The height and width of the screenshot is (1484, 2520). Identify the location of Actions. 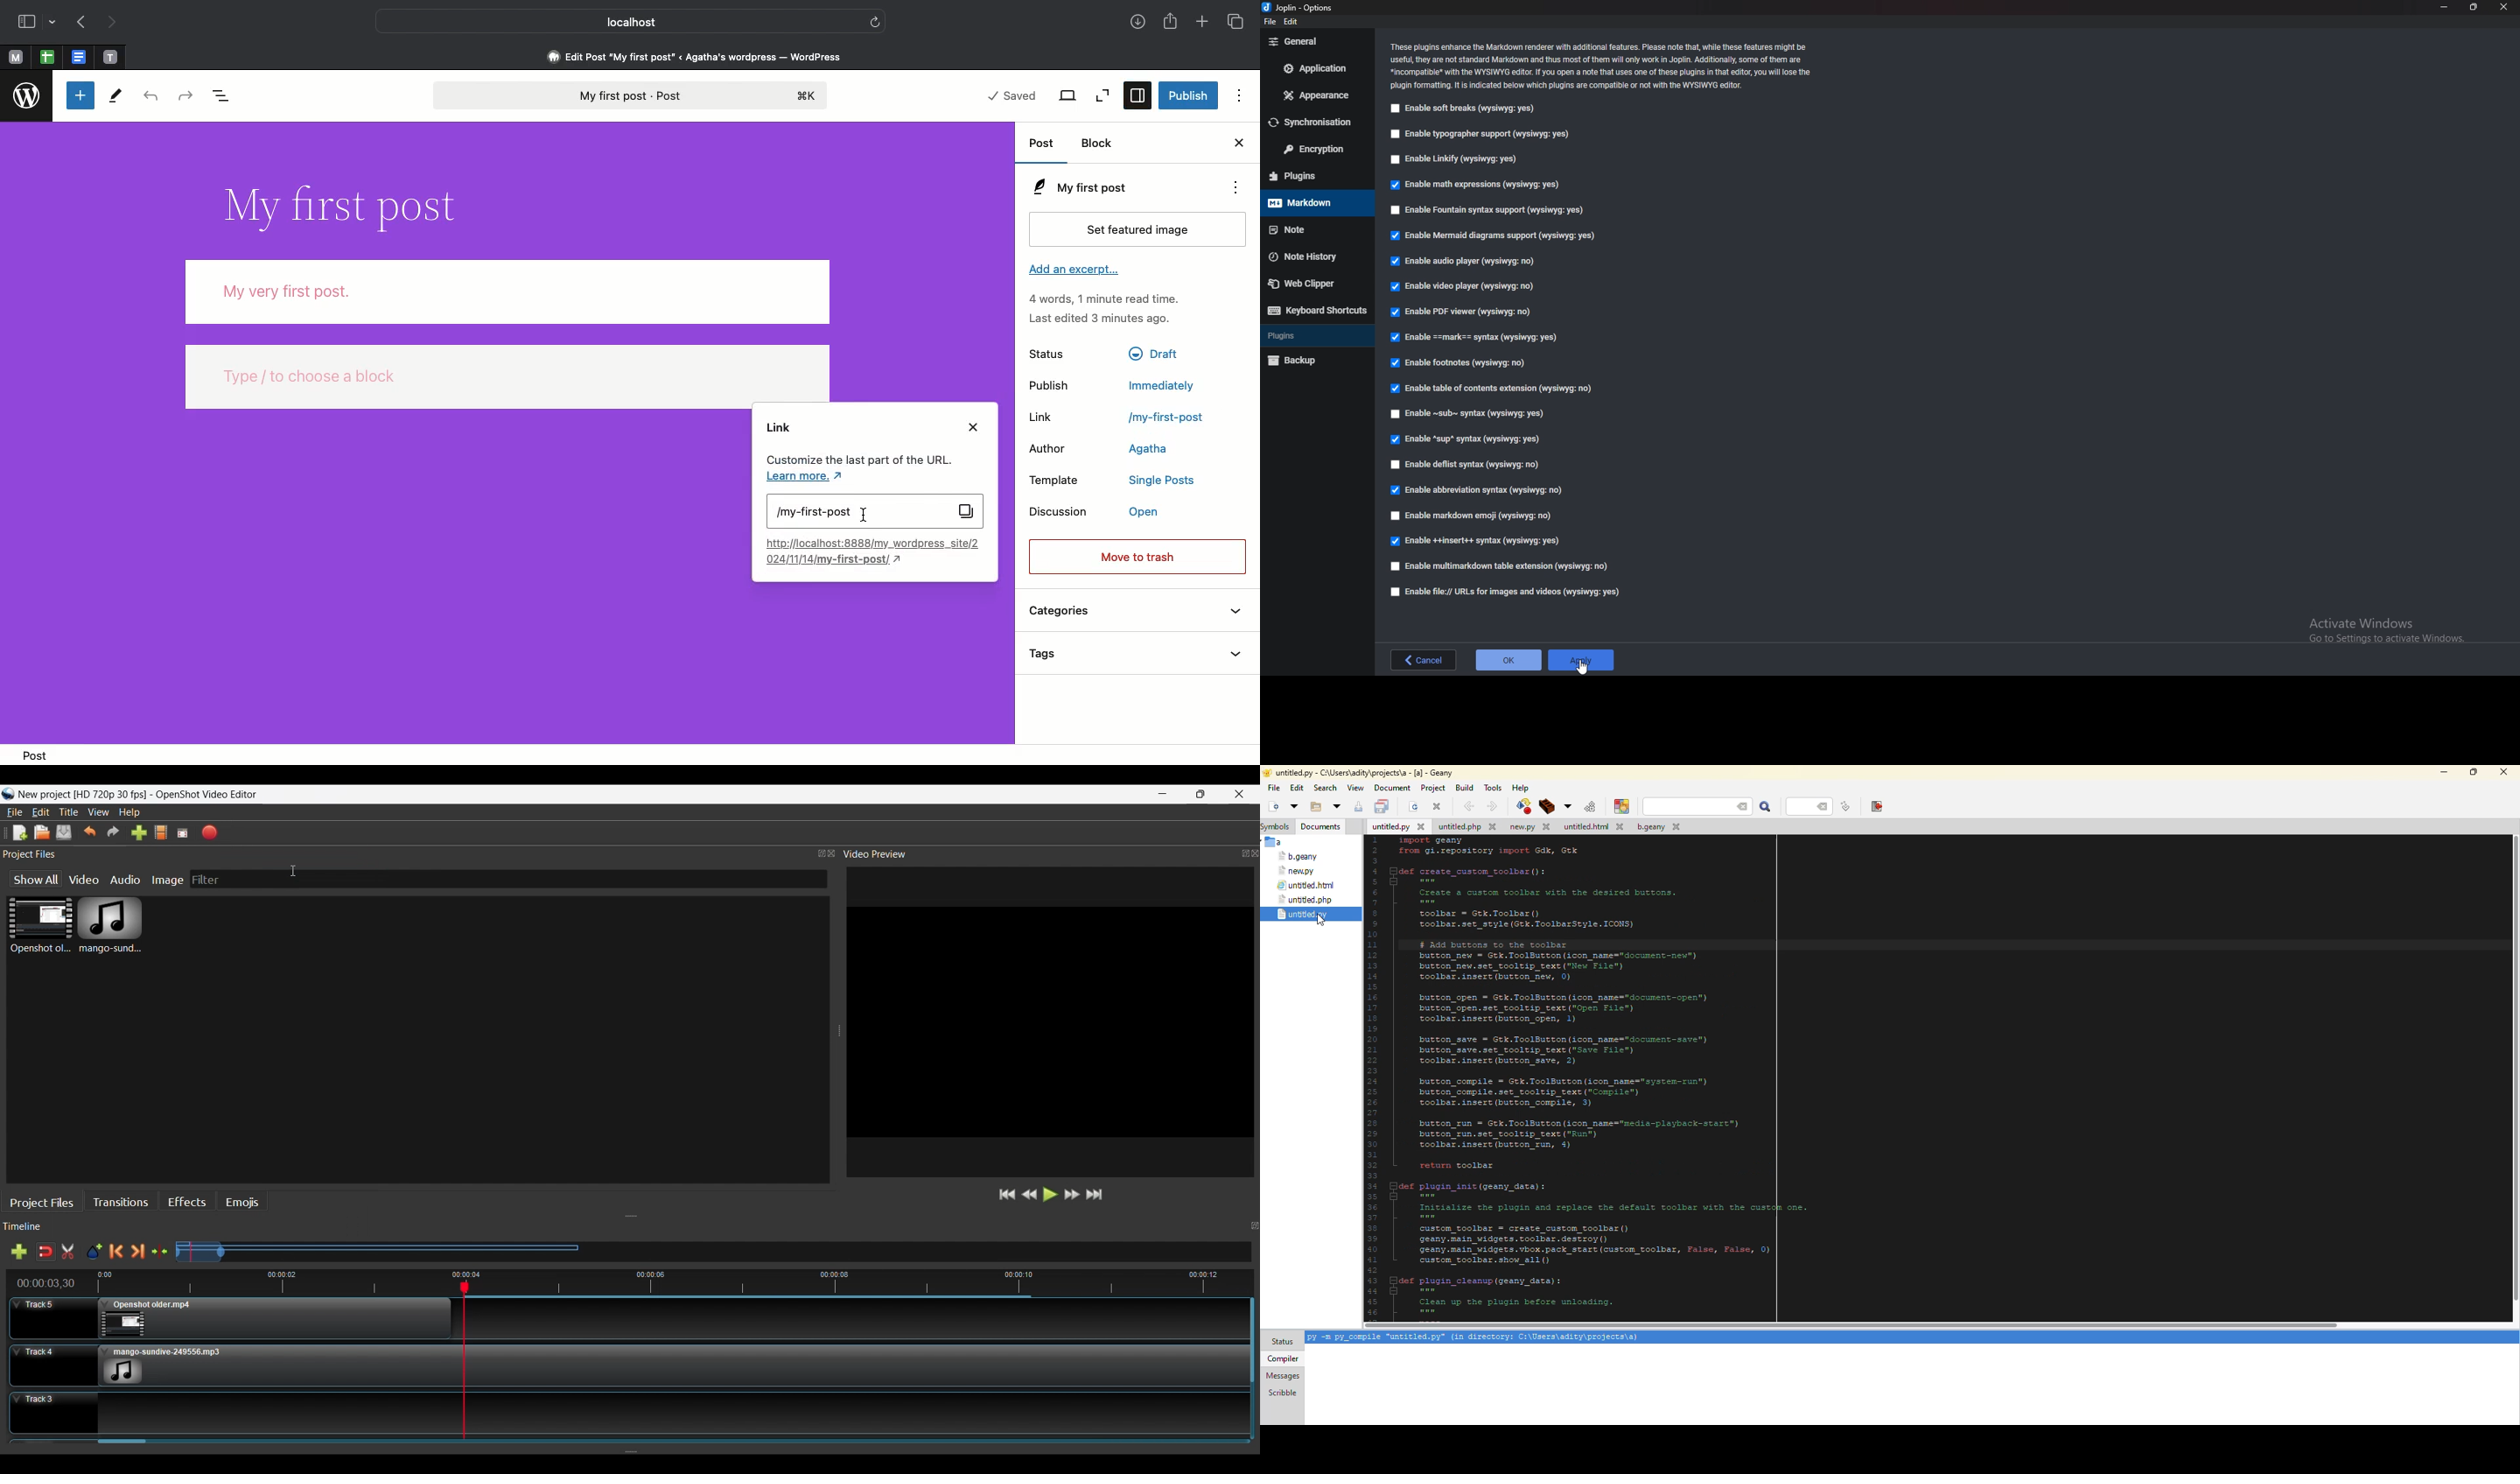
(1234, 187).